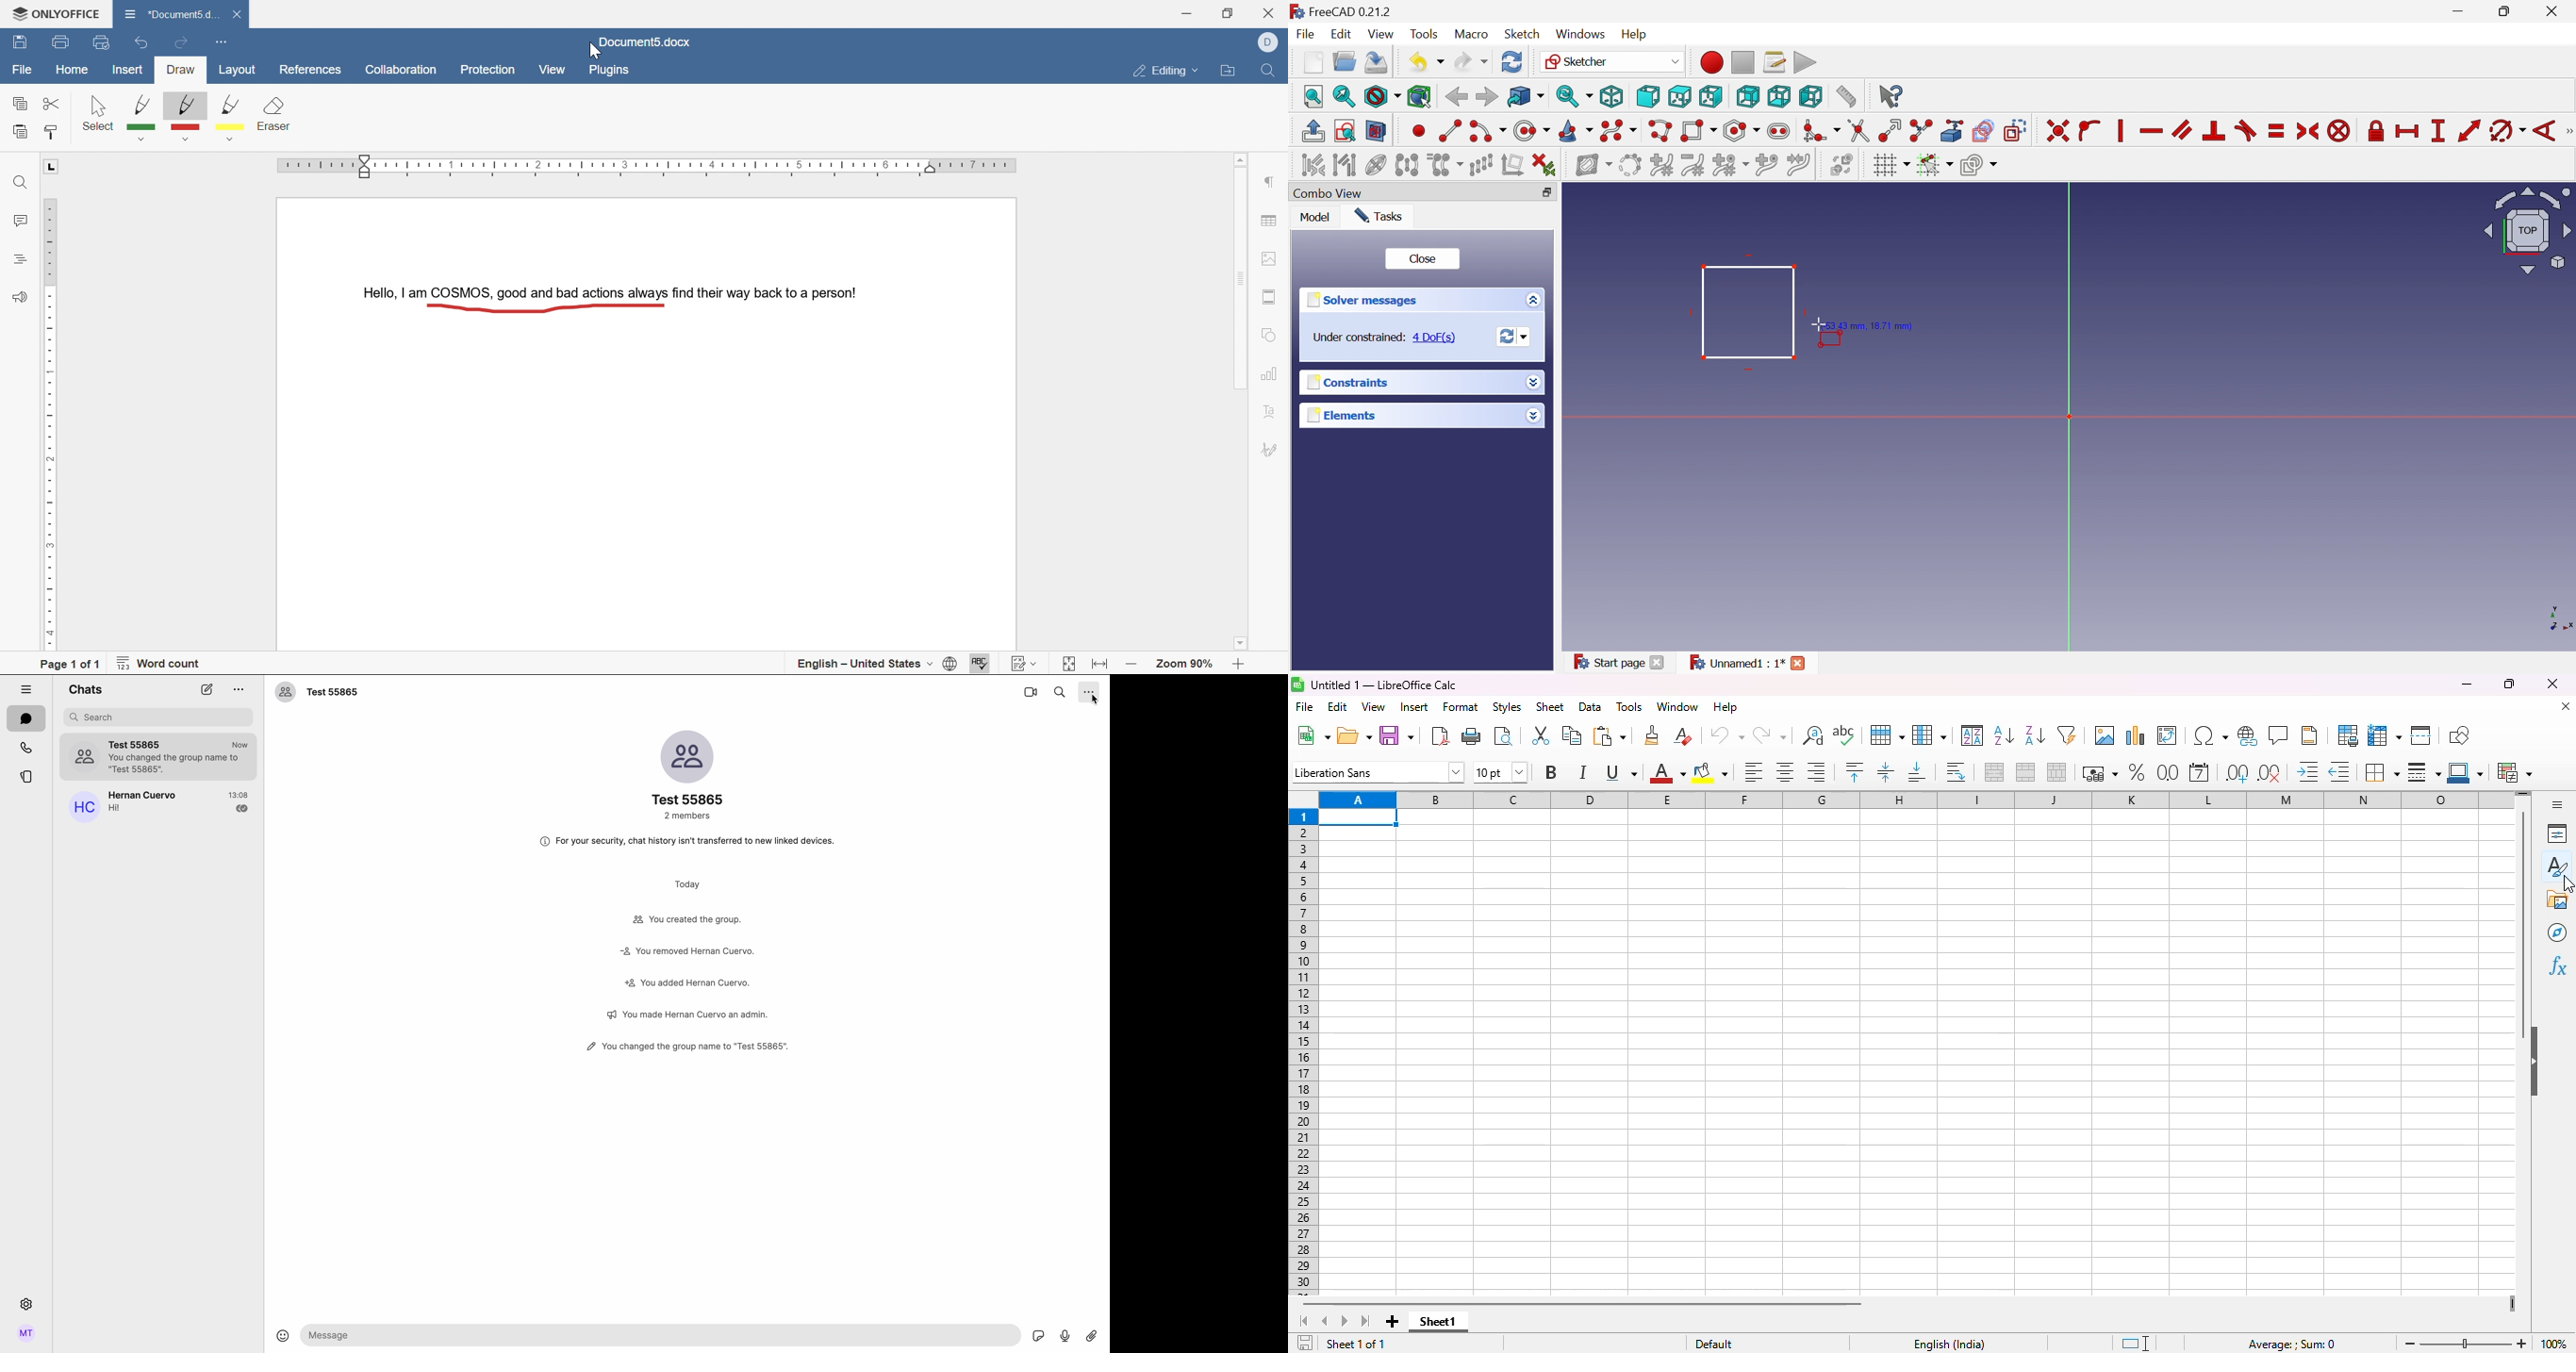 The image size is (2576, 1372). Describe the element at coordinates (1713, 1344) in the screenshot. I see `default` at that location.